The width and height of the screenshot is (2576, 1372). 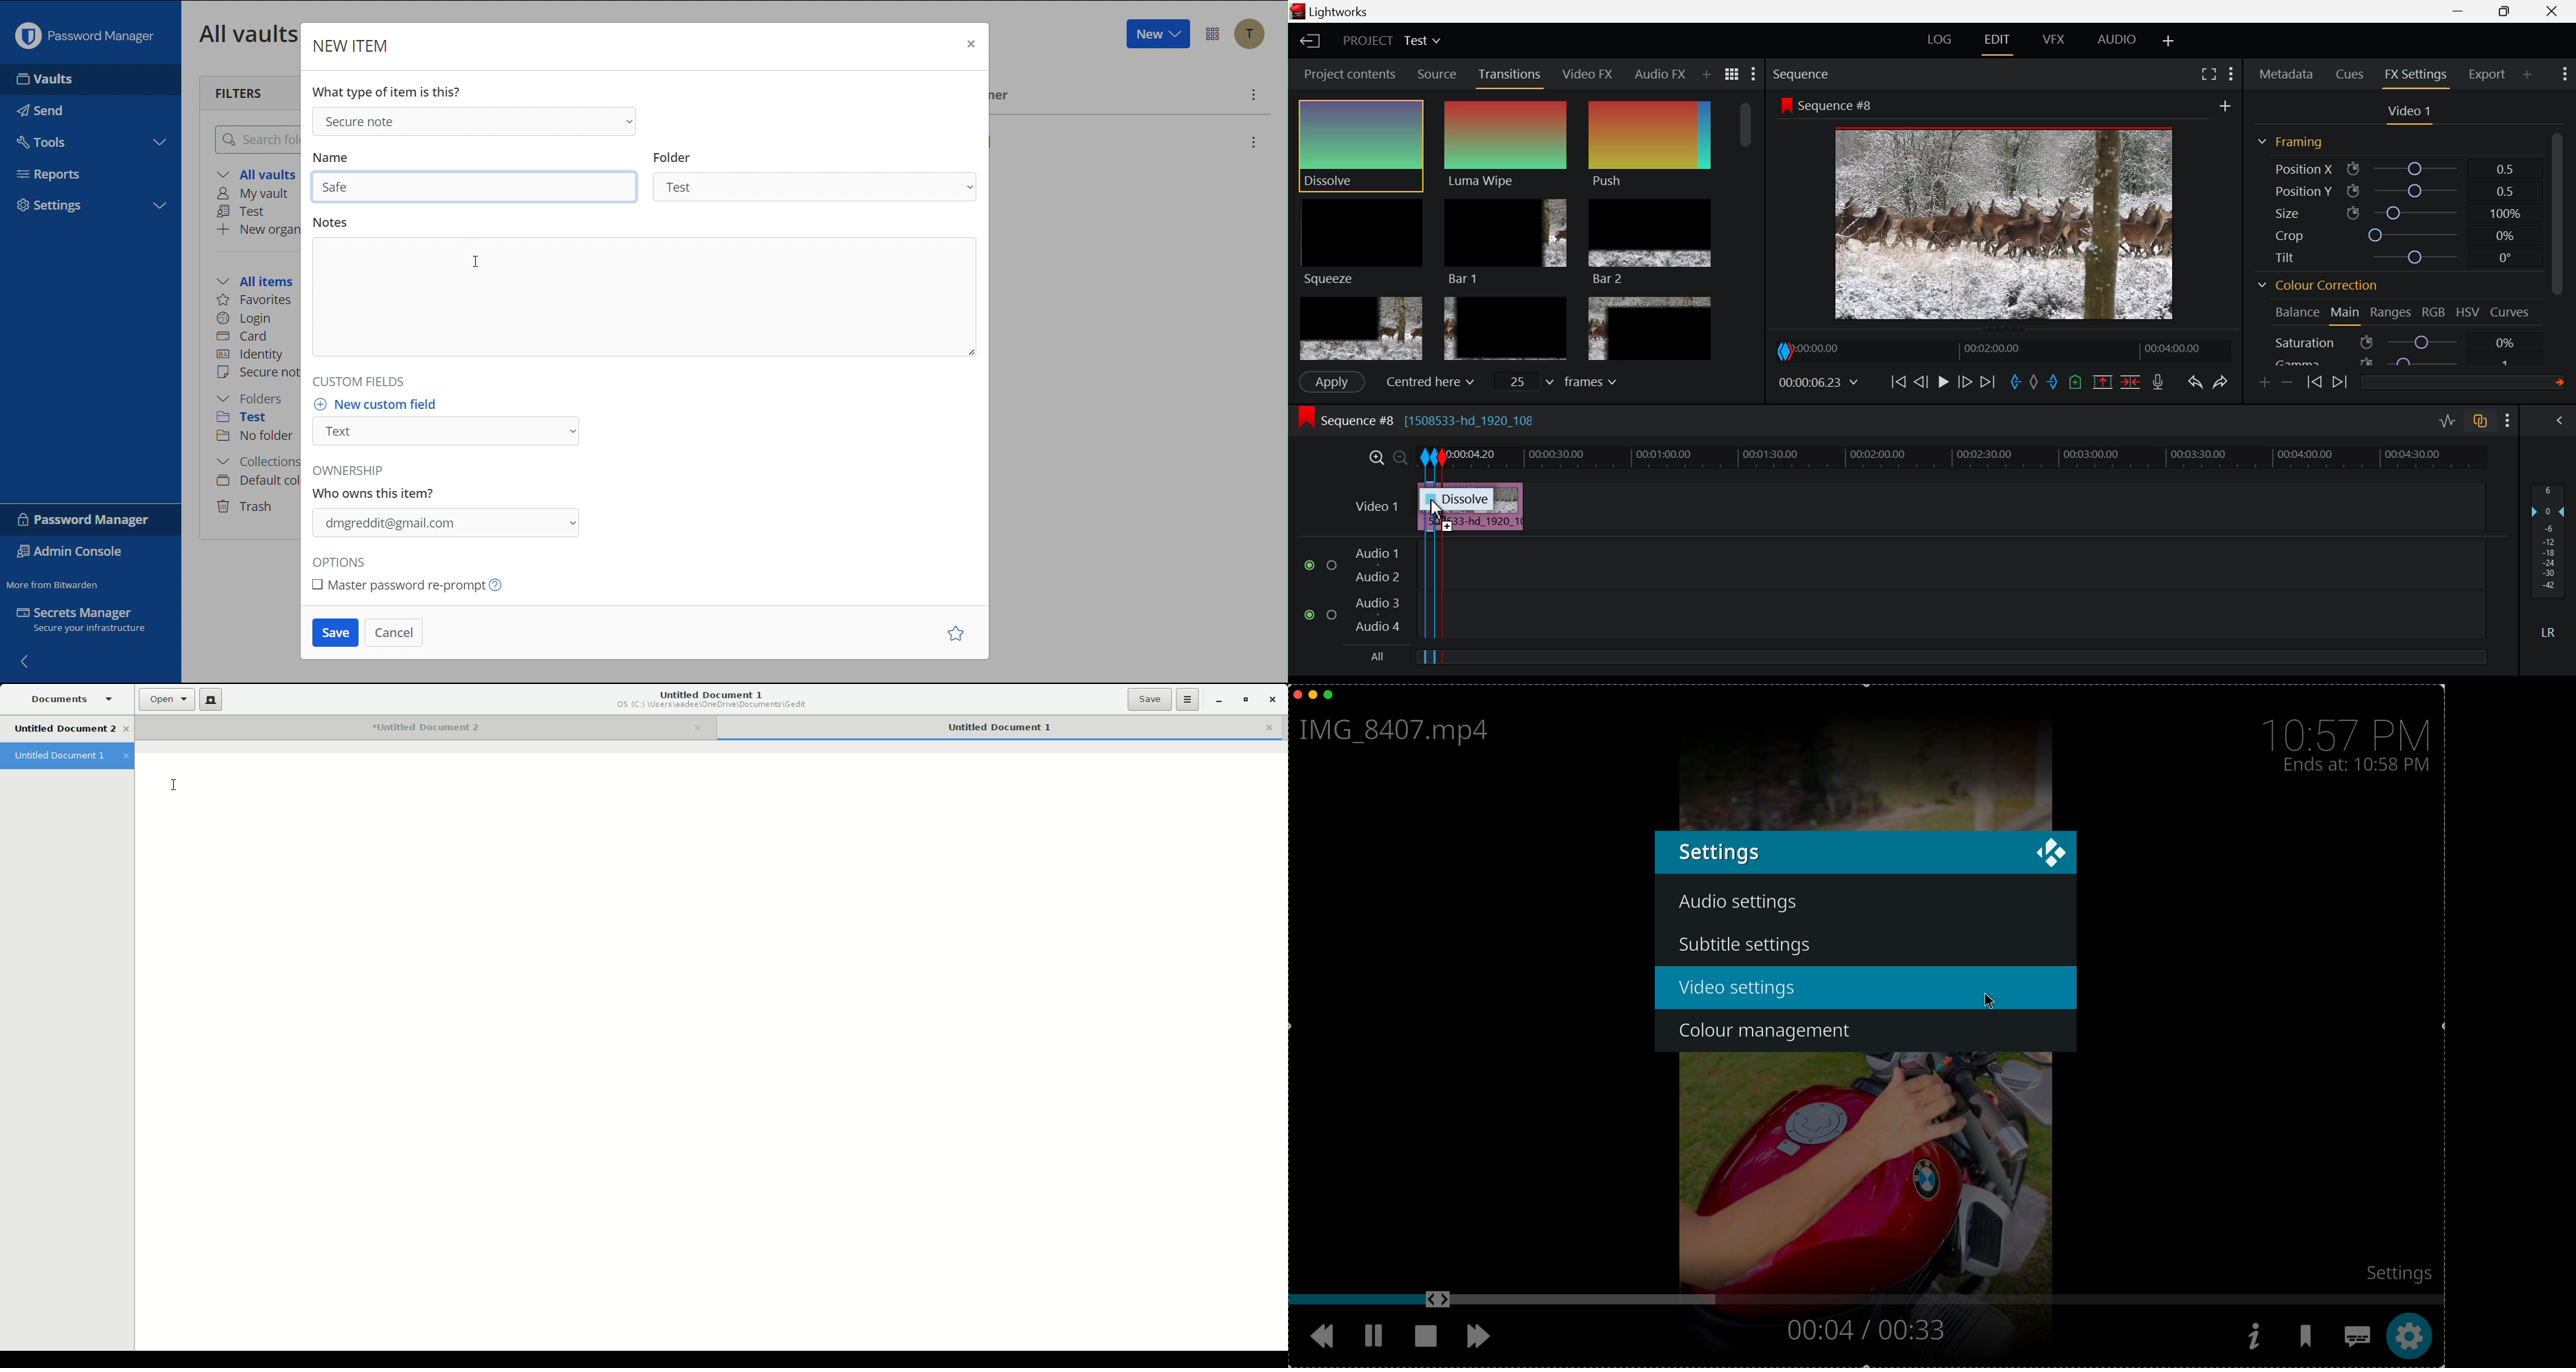 I want to click on Box 4, so click(x=1360, y=329).